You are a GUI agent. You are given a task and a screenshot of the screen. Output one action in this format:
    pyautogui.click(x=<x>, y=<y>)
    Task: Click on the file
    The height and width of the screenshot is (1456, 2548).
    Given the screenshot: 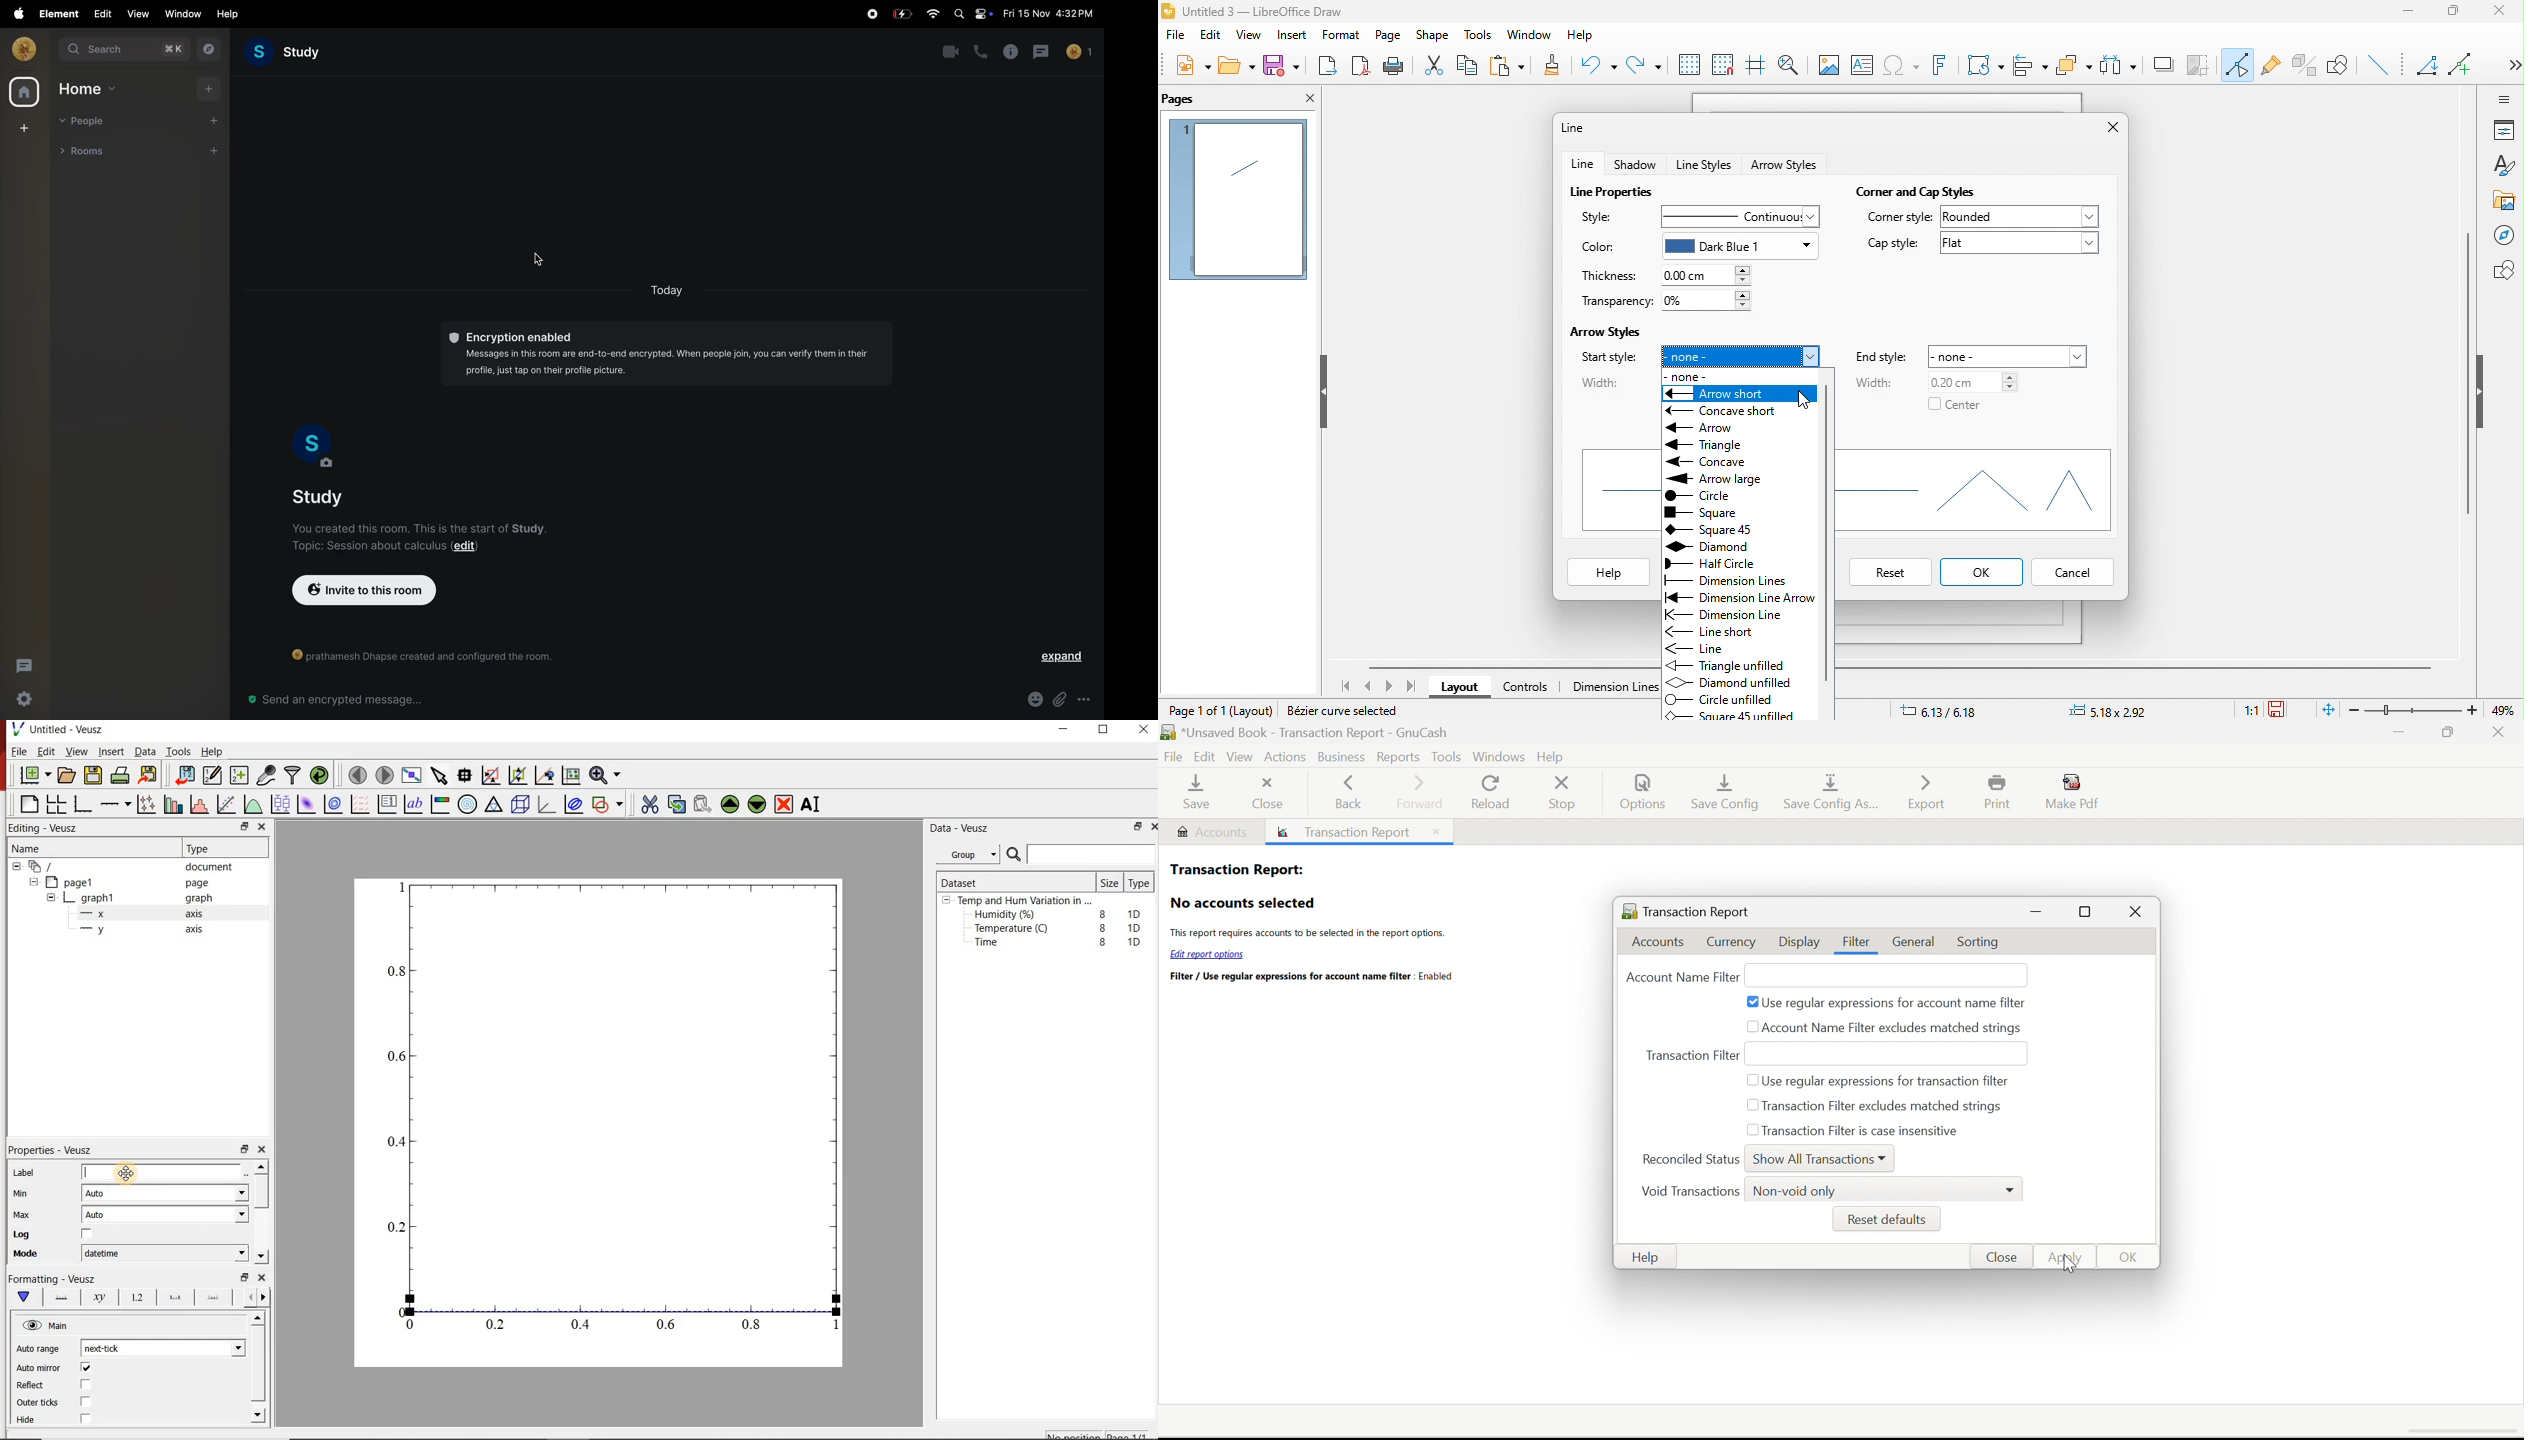 What is the action you would take?
    pyautogui.click(x=1179, y=38)
    